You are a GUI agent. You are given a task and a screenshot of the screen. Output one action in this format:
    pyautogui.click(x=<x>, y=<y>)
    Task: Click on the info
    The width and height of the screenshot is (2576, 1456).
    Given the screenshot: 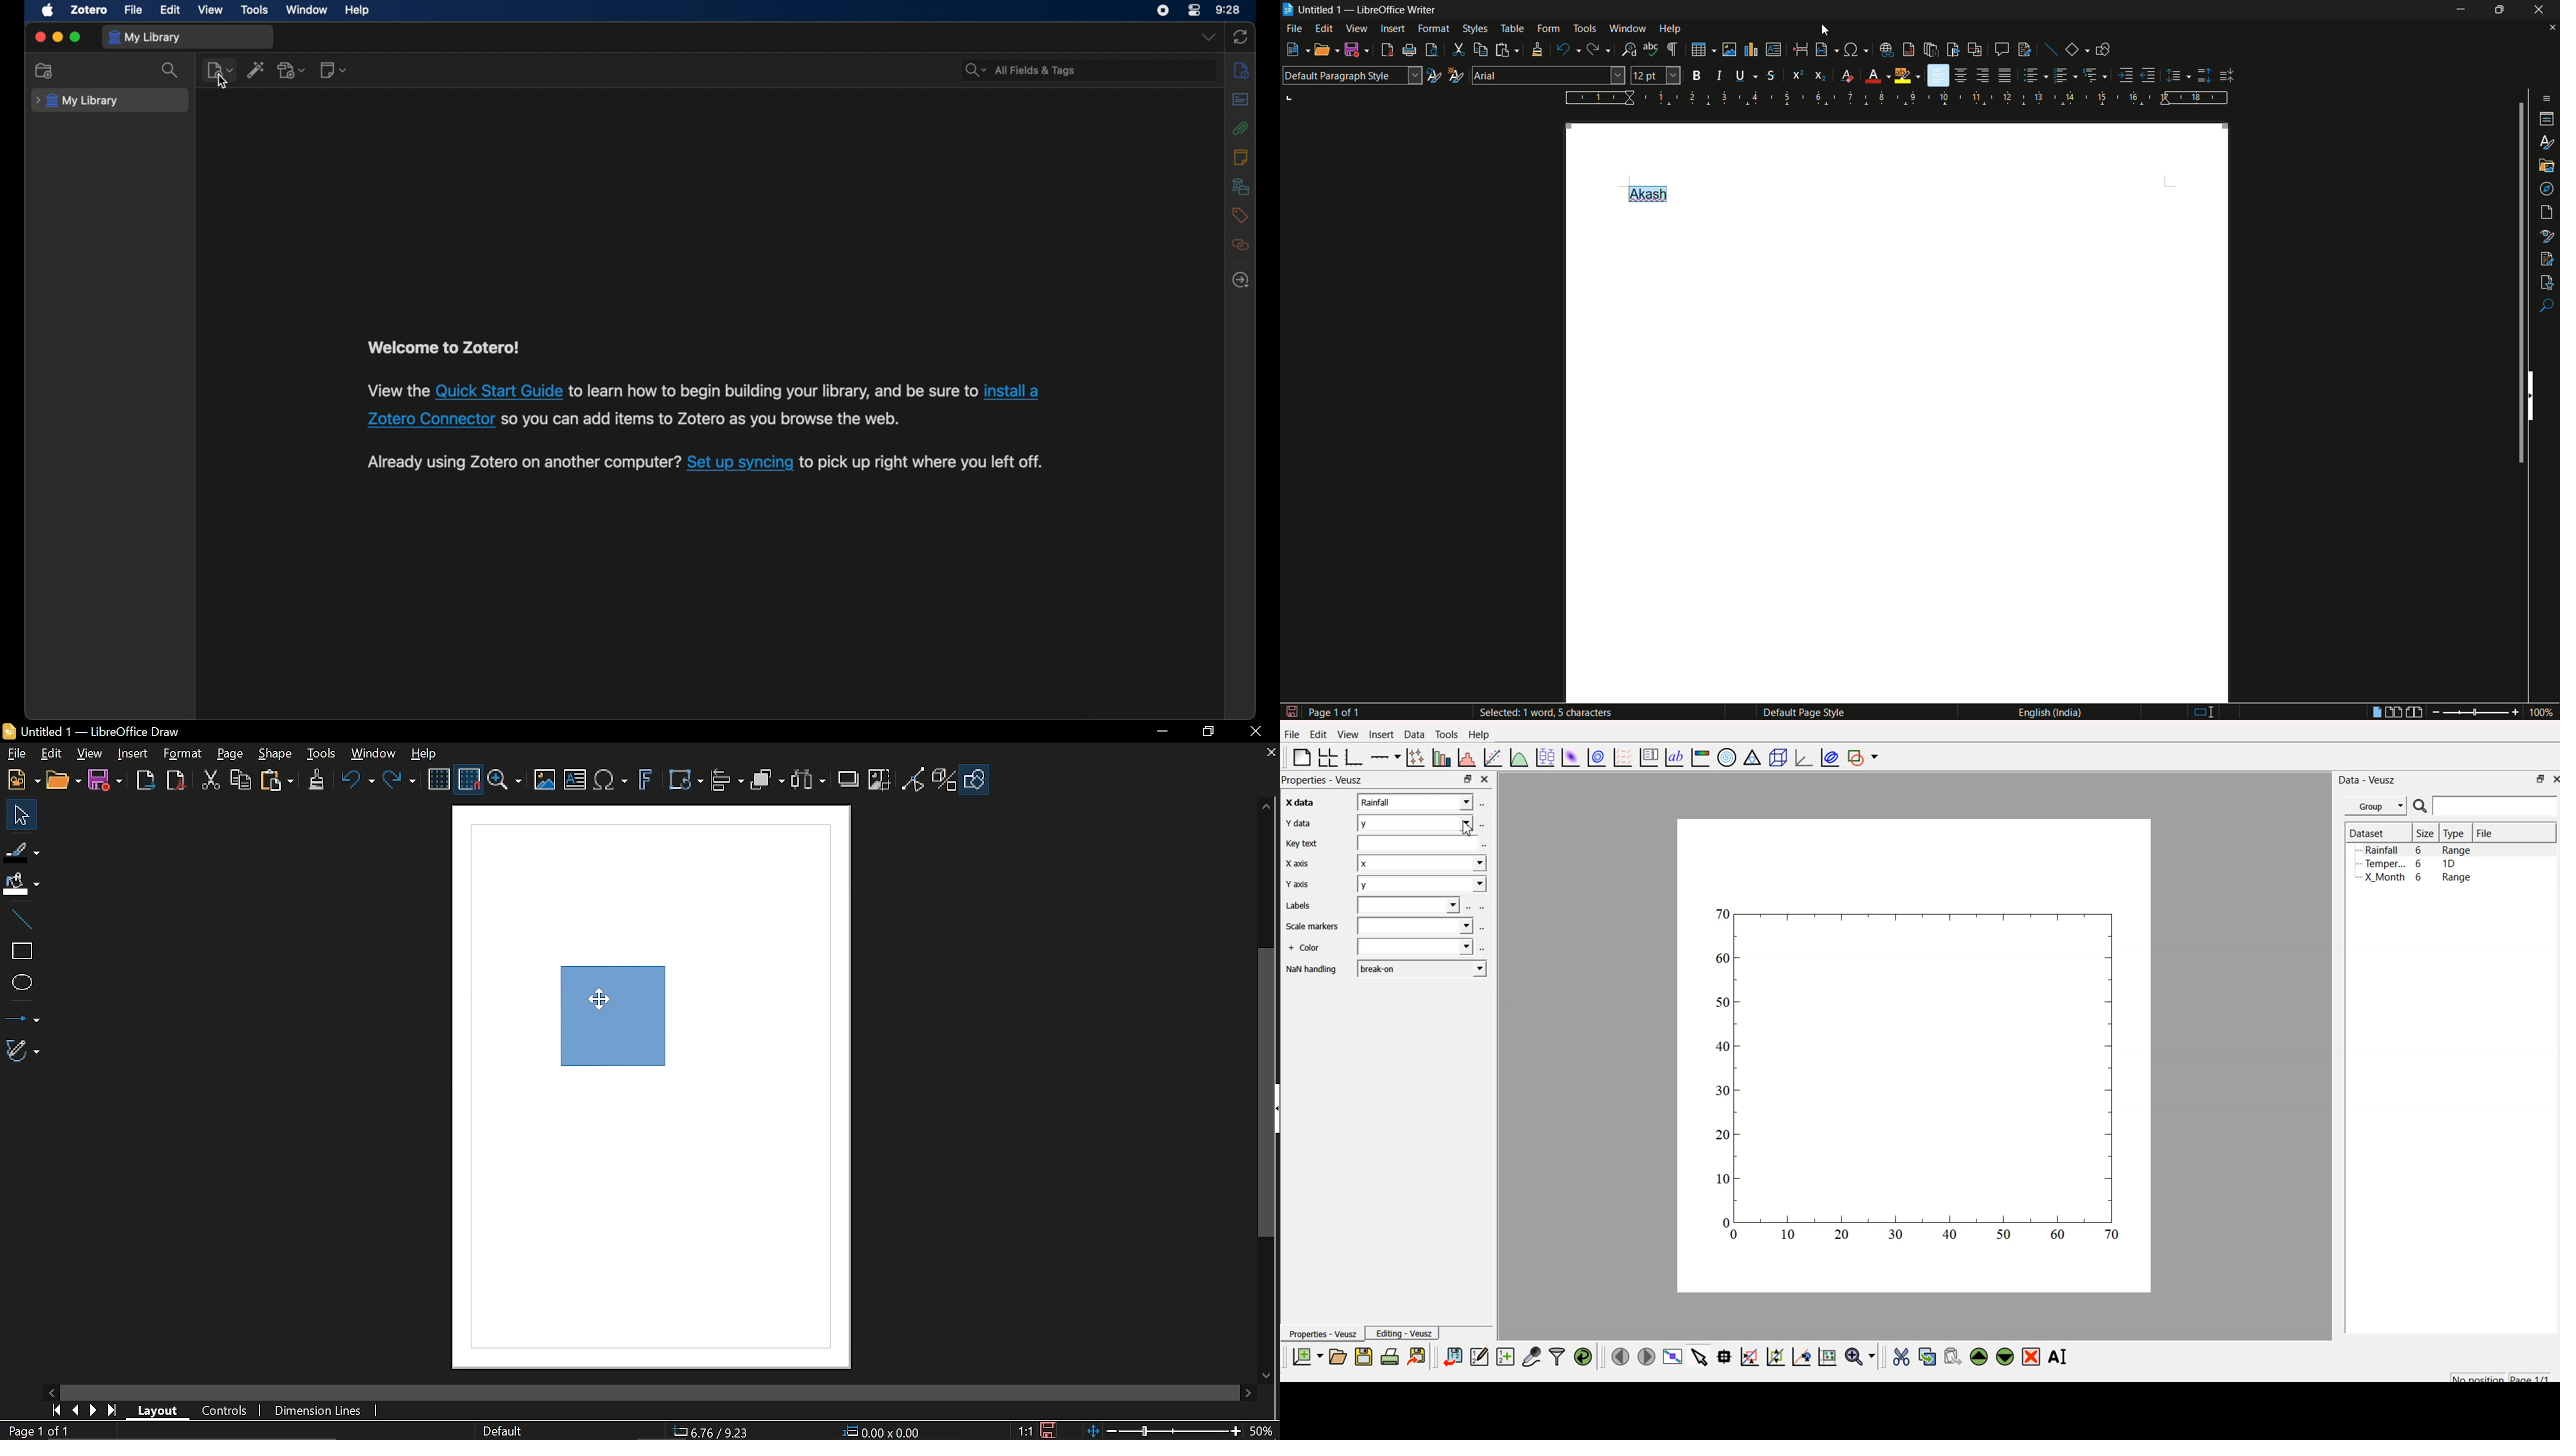 What is the action you would take?
    pyautogui.click(x=1241, y=69)
    